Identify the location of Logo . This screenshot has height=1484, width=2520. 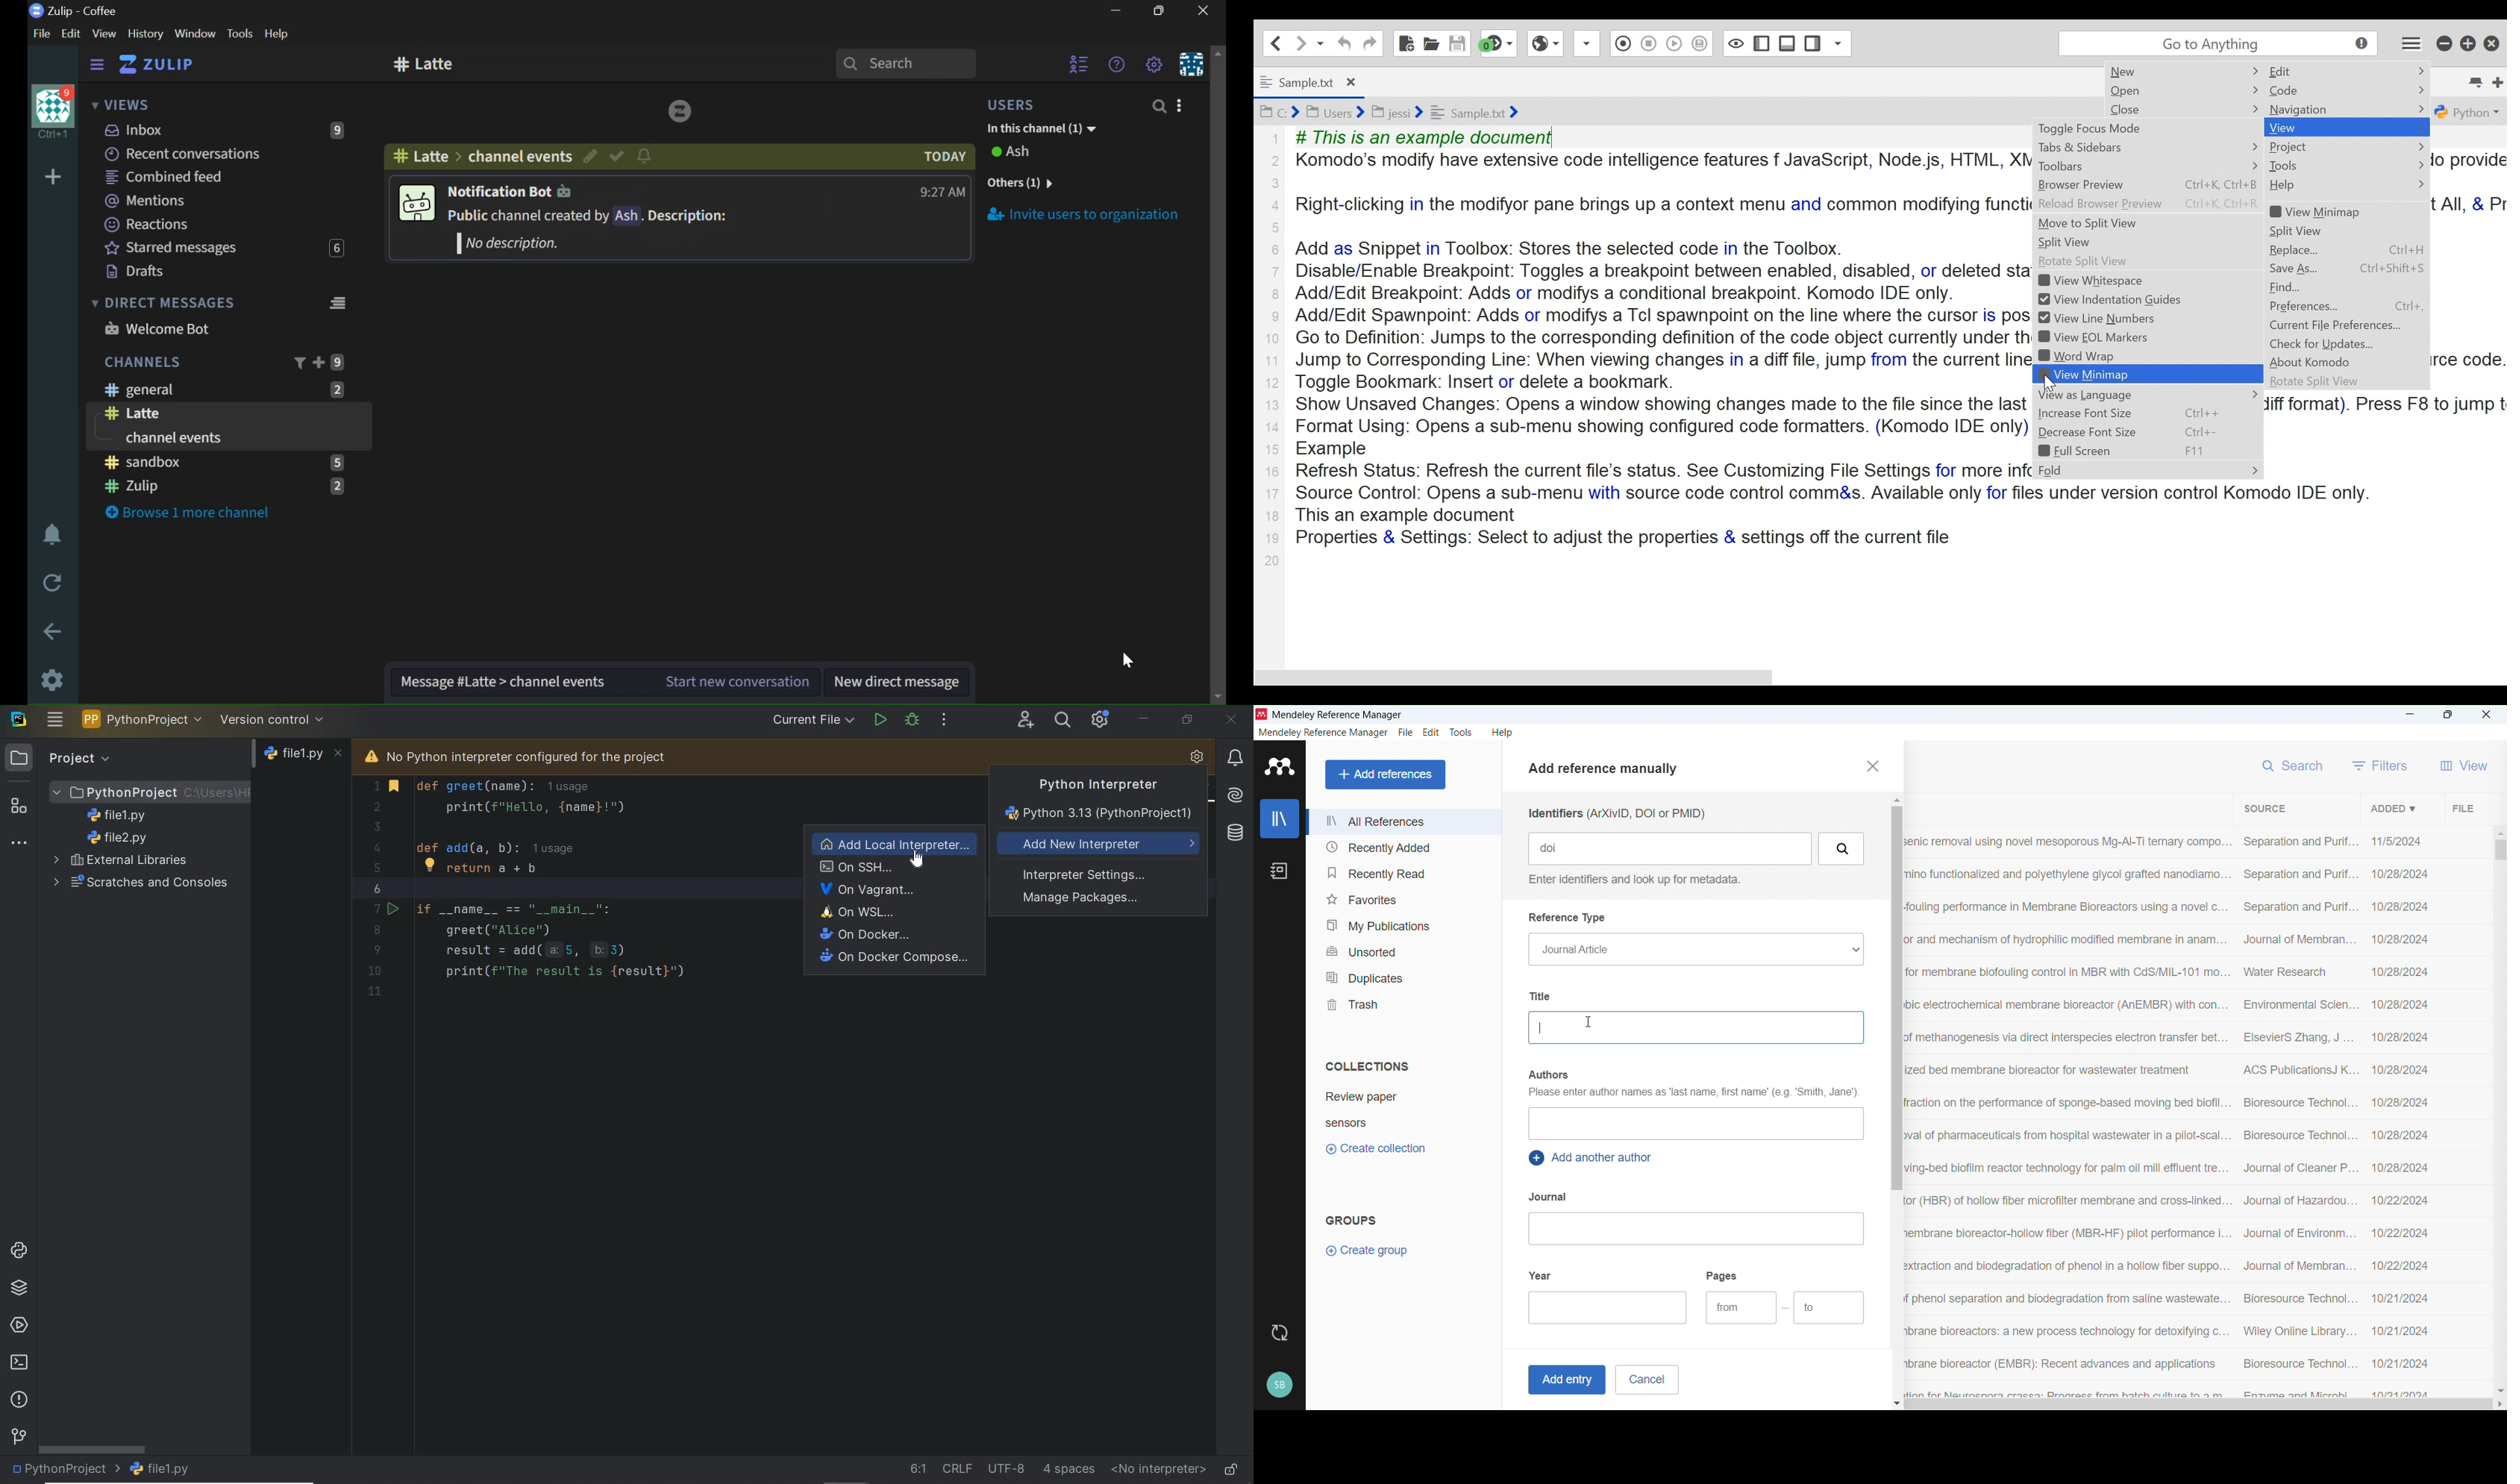
(1280, 766).